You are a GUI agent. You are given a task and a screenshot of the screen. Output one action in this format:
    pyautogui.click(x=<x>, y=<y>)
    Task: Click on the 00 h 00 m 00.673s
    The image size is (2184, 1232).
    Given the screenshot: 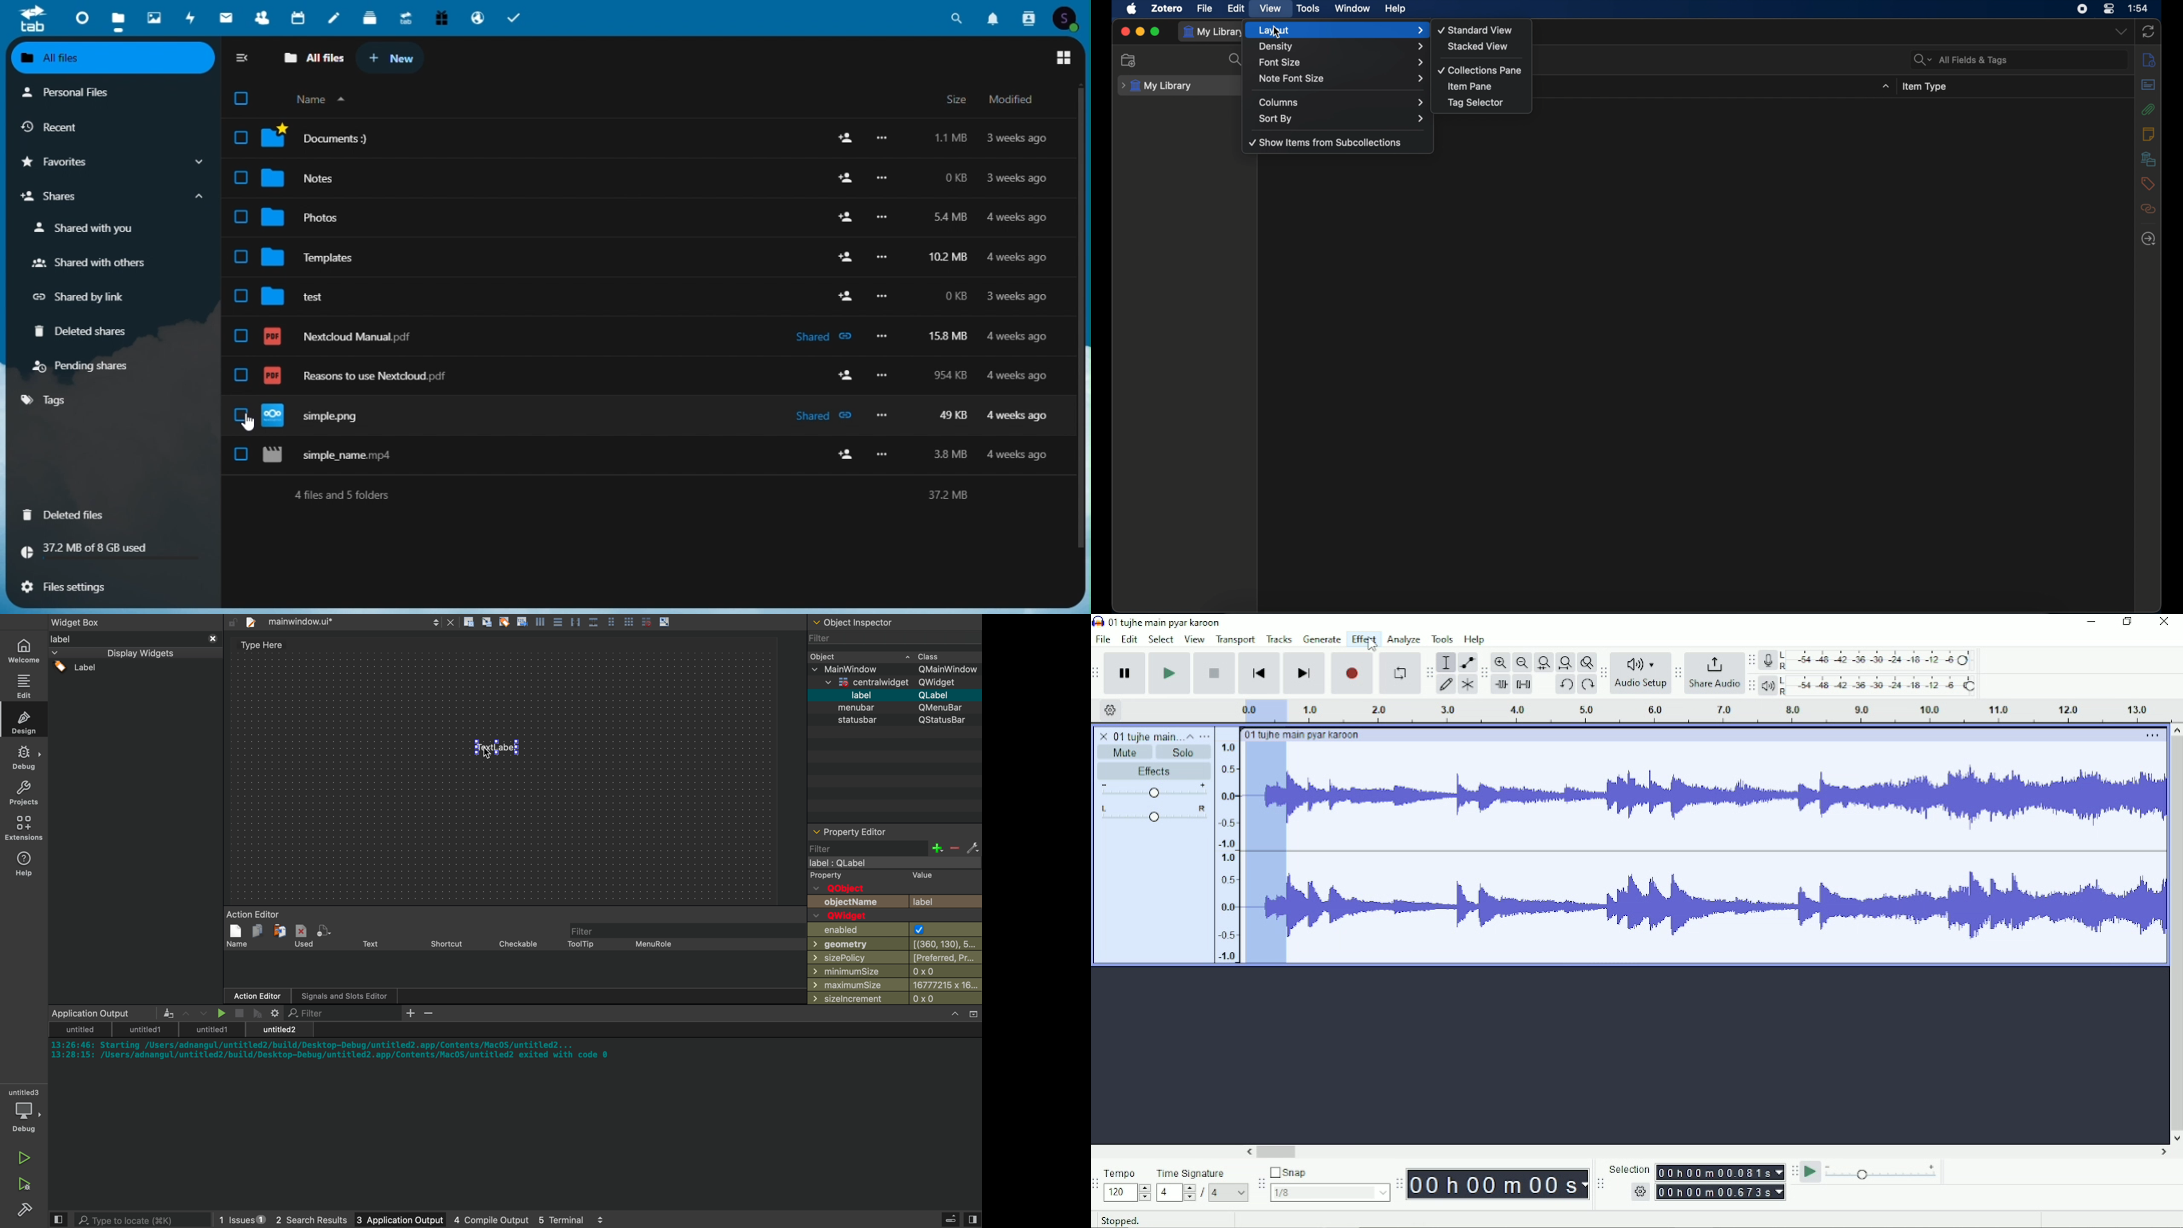 What is the action you would take?
    pyautogui.click(x=1723, y=1191)
    